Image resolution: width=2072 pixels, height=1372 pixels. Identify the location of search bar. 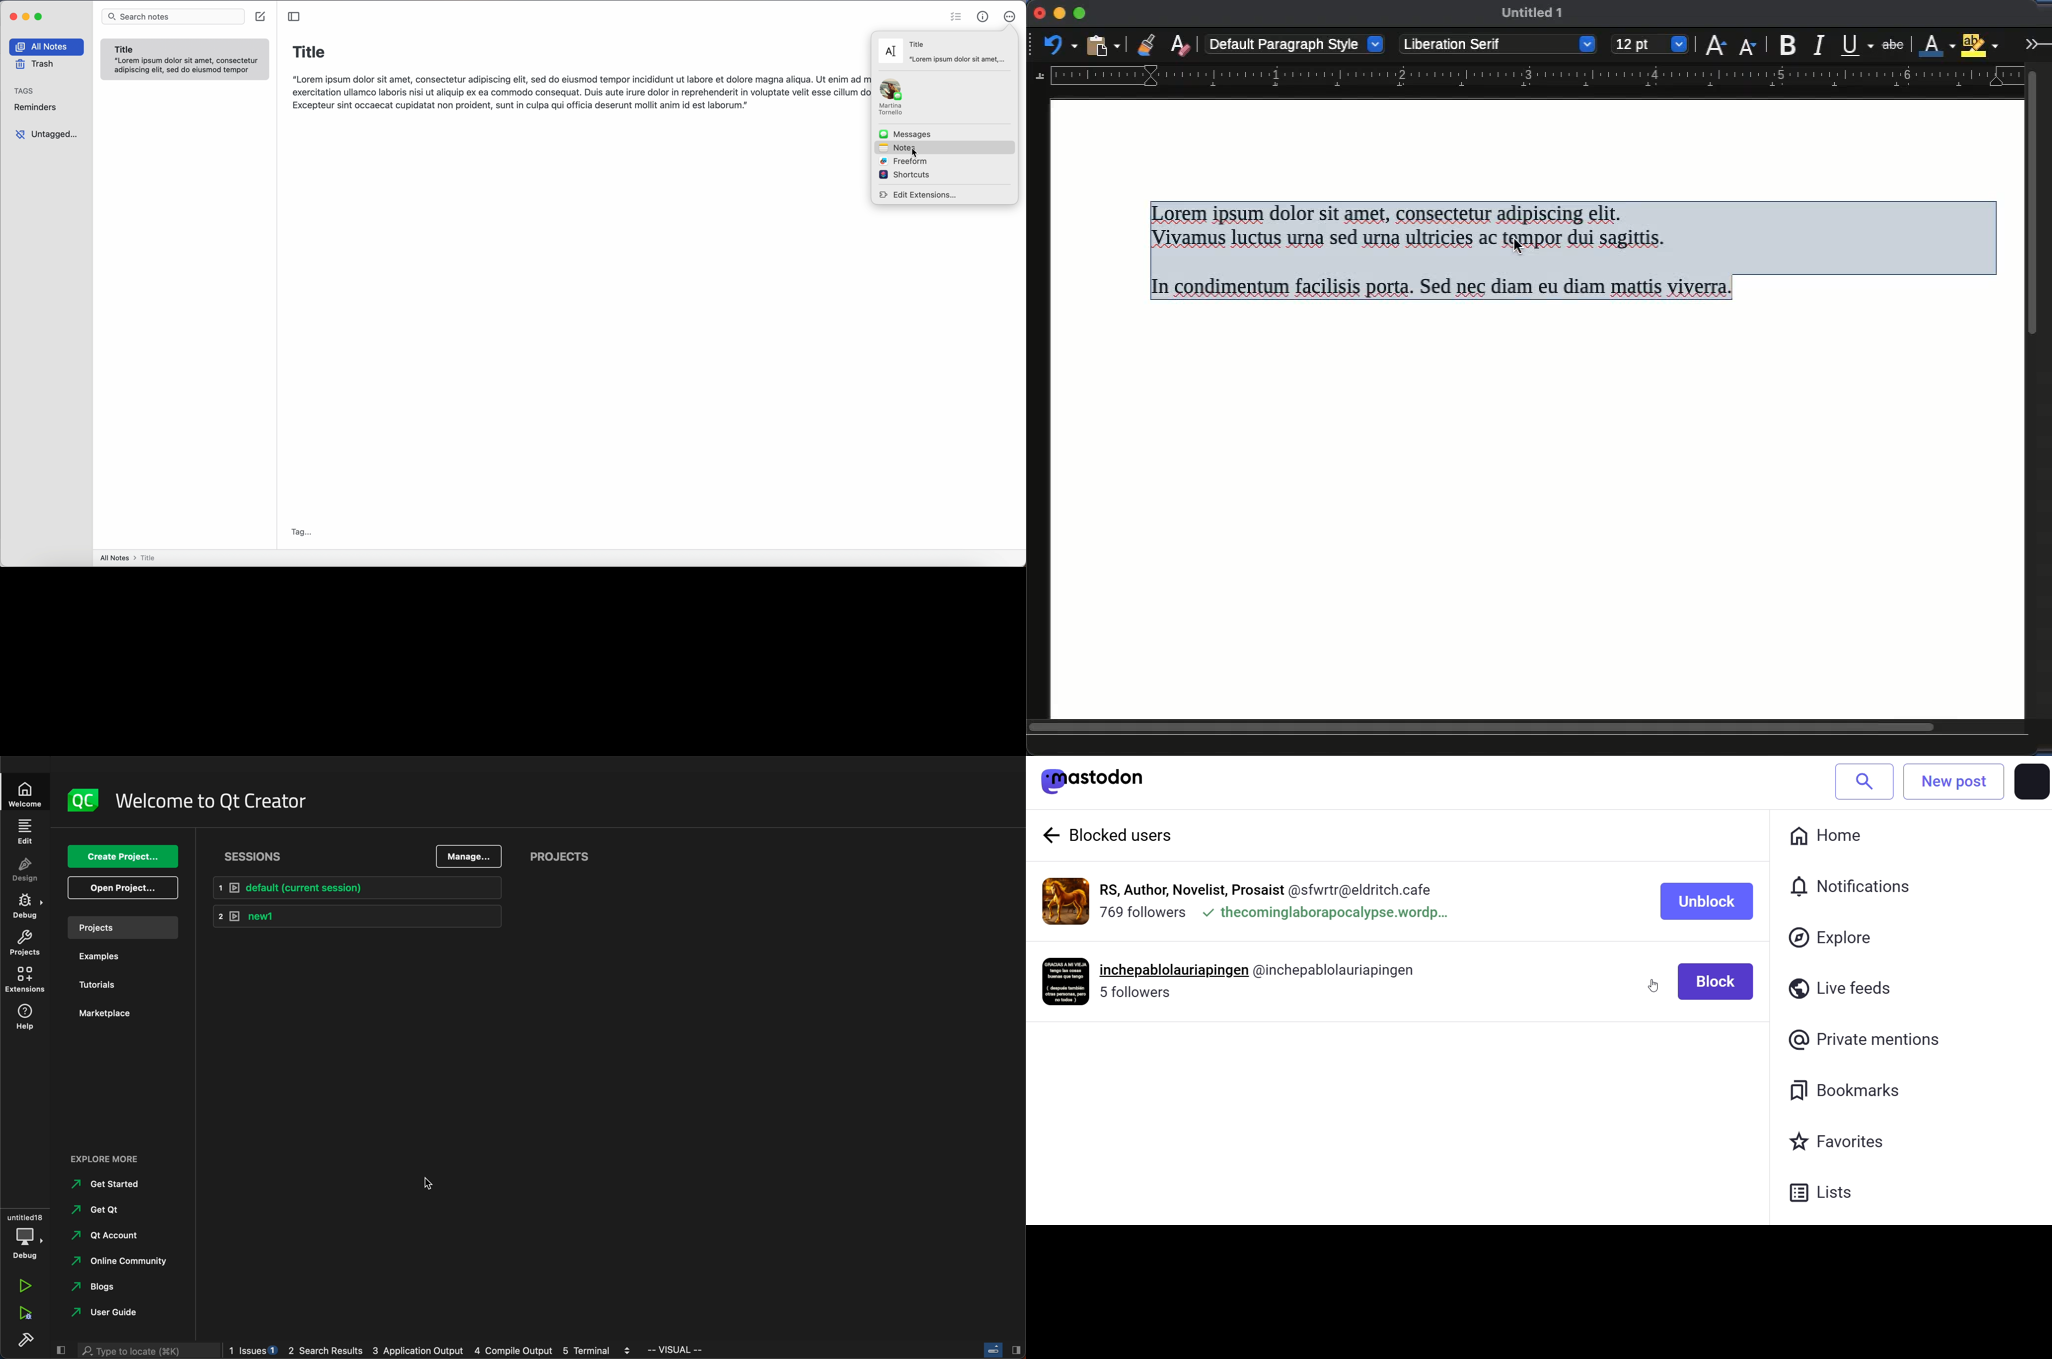
(1864, 781).